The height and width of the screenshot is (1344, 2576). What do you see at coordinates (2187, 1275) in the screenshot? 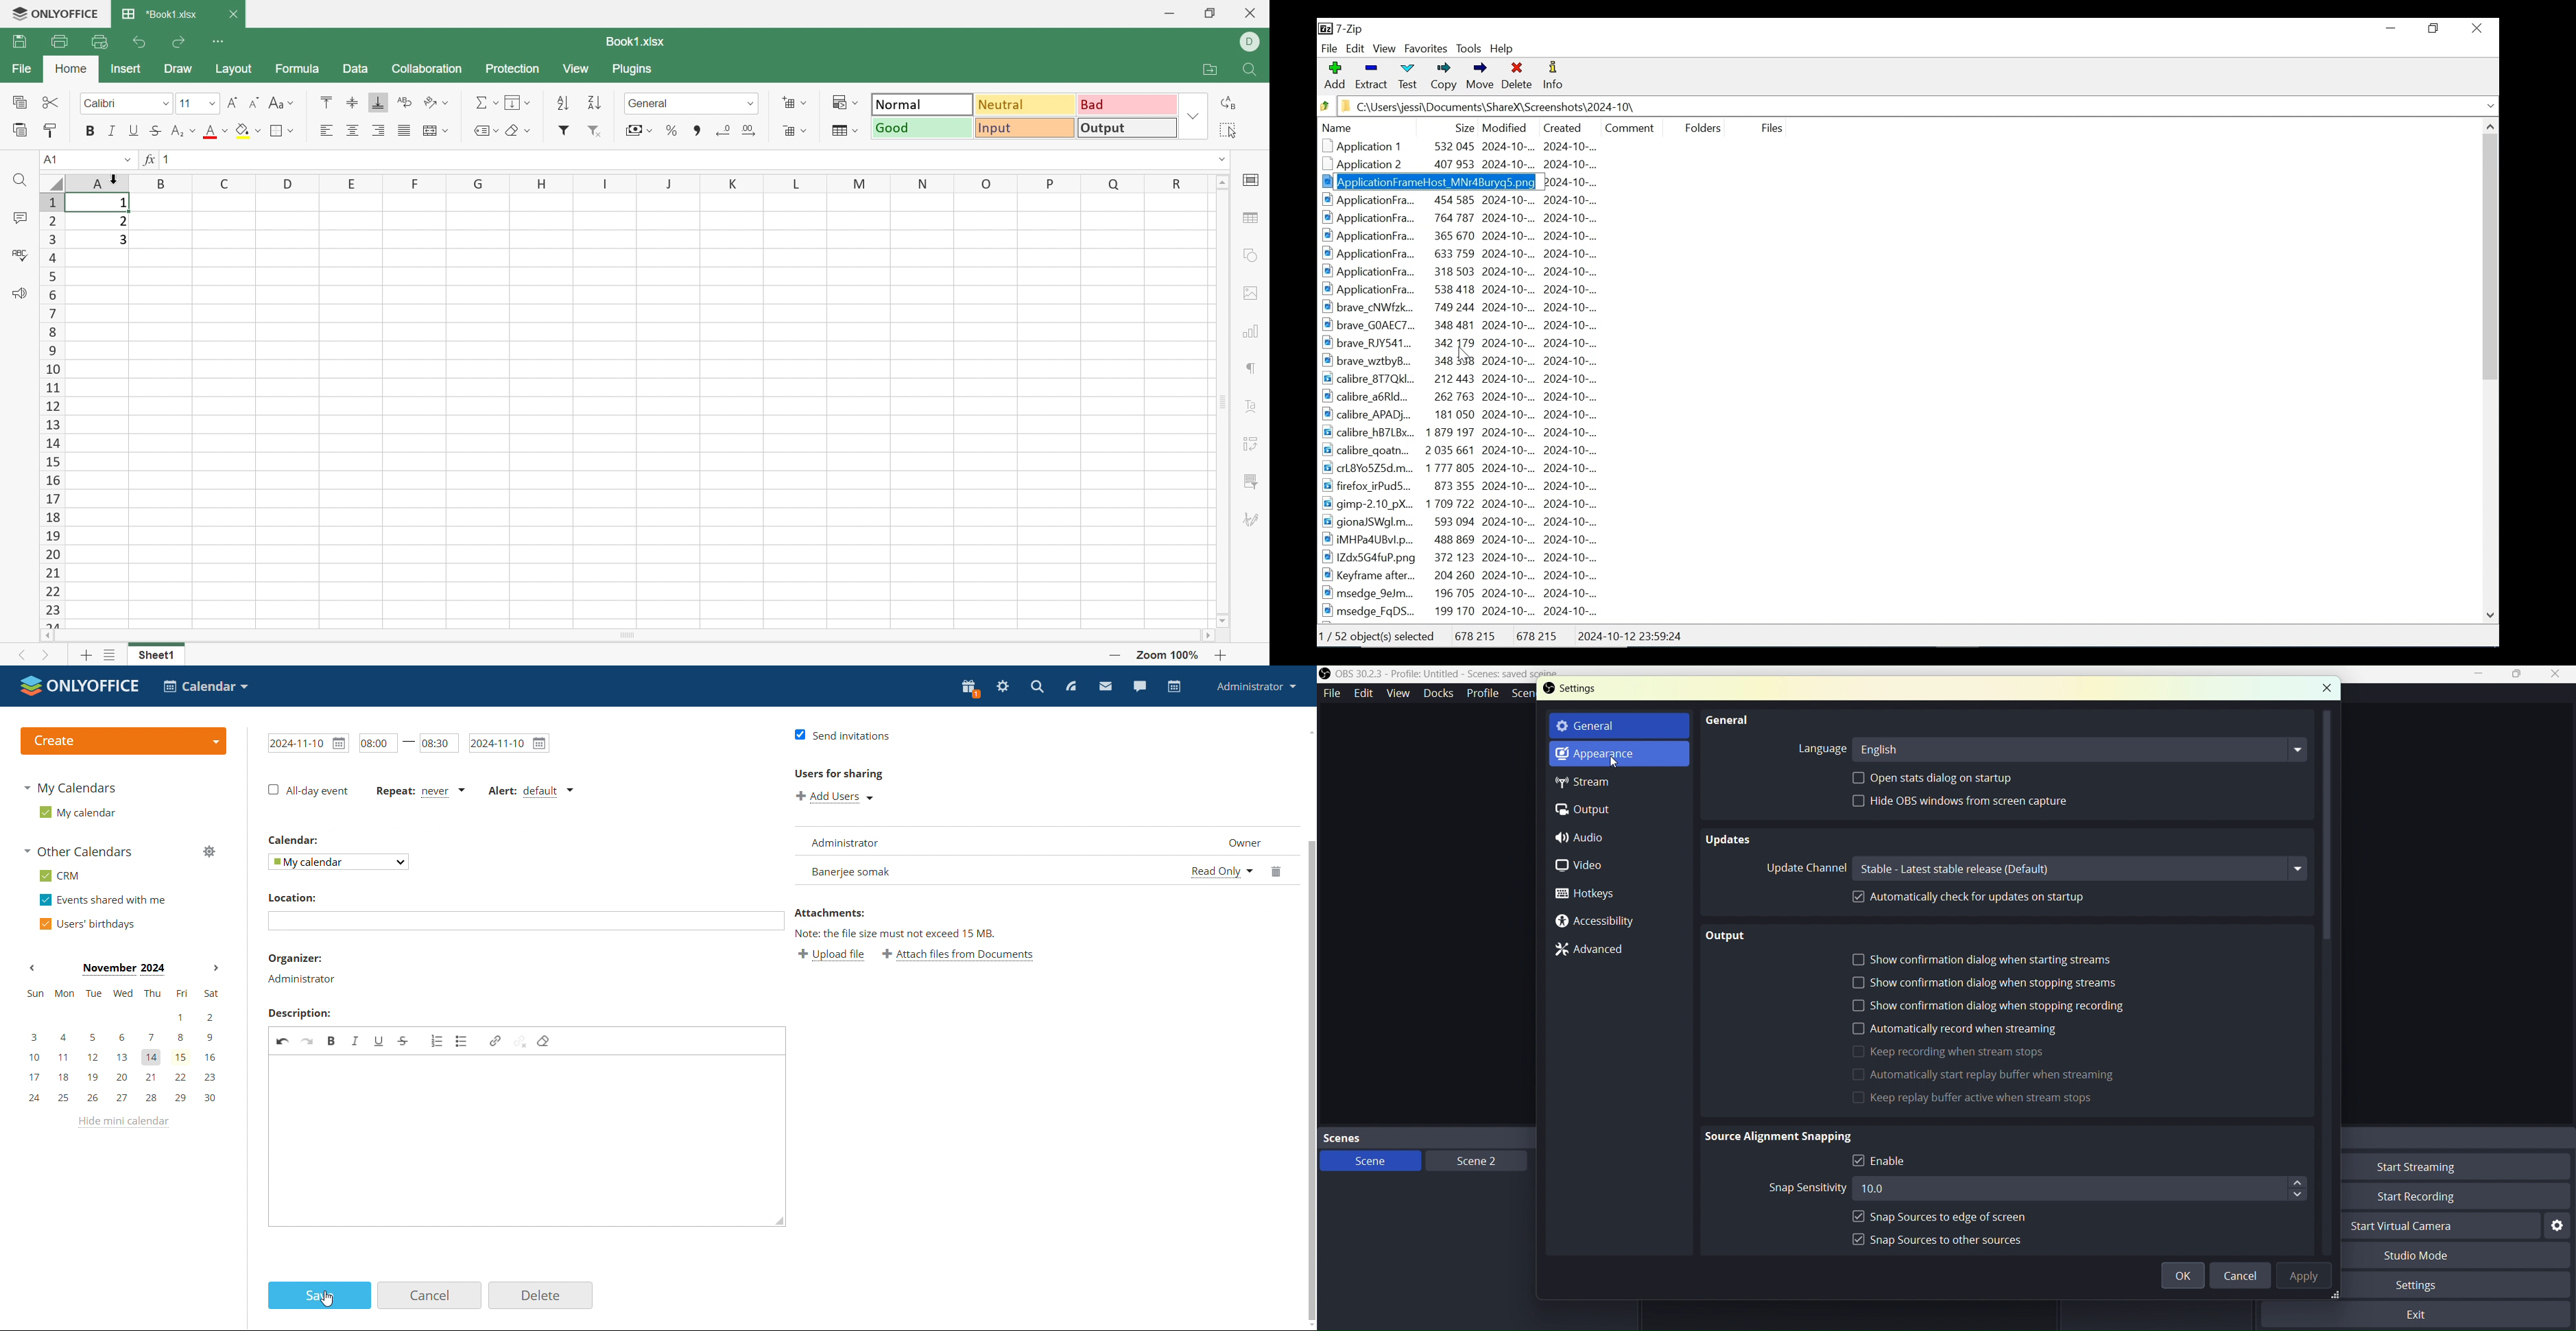
I see `ok` at bounding box center [2187, 1275].